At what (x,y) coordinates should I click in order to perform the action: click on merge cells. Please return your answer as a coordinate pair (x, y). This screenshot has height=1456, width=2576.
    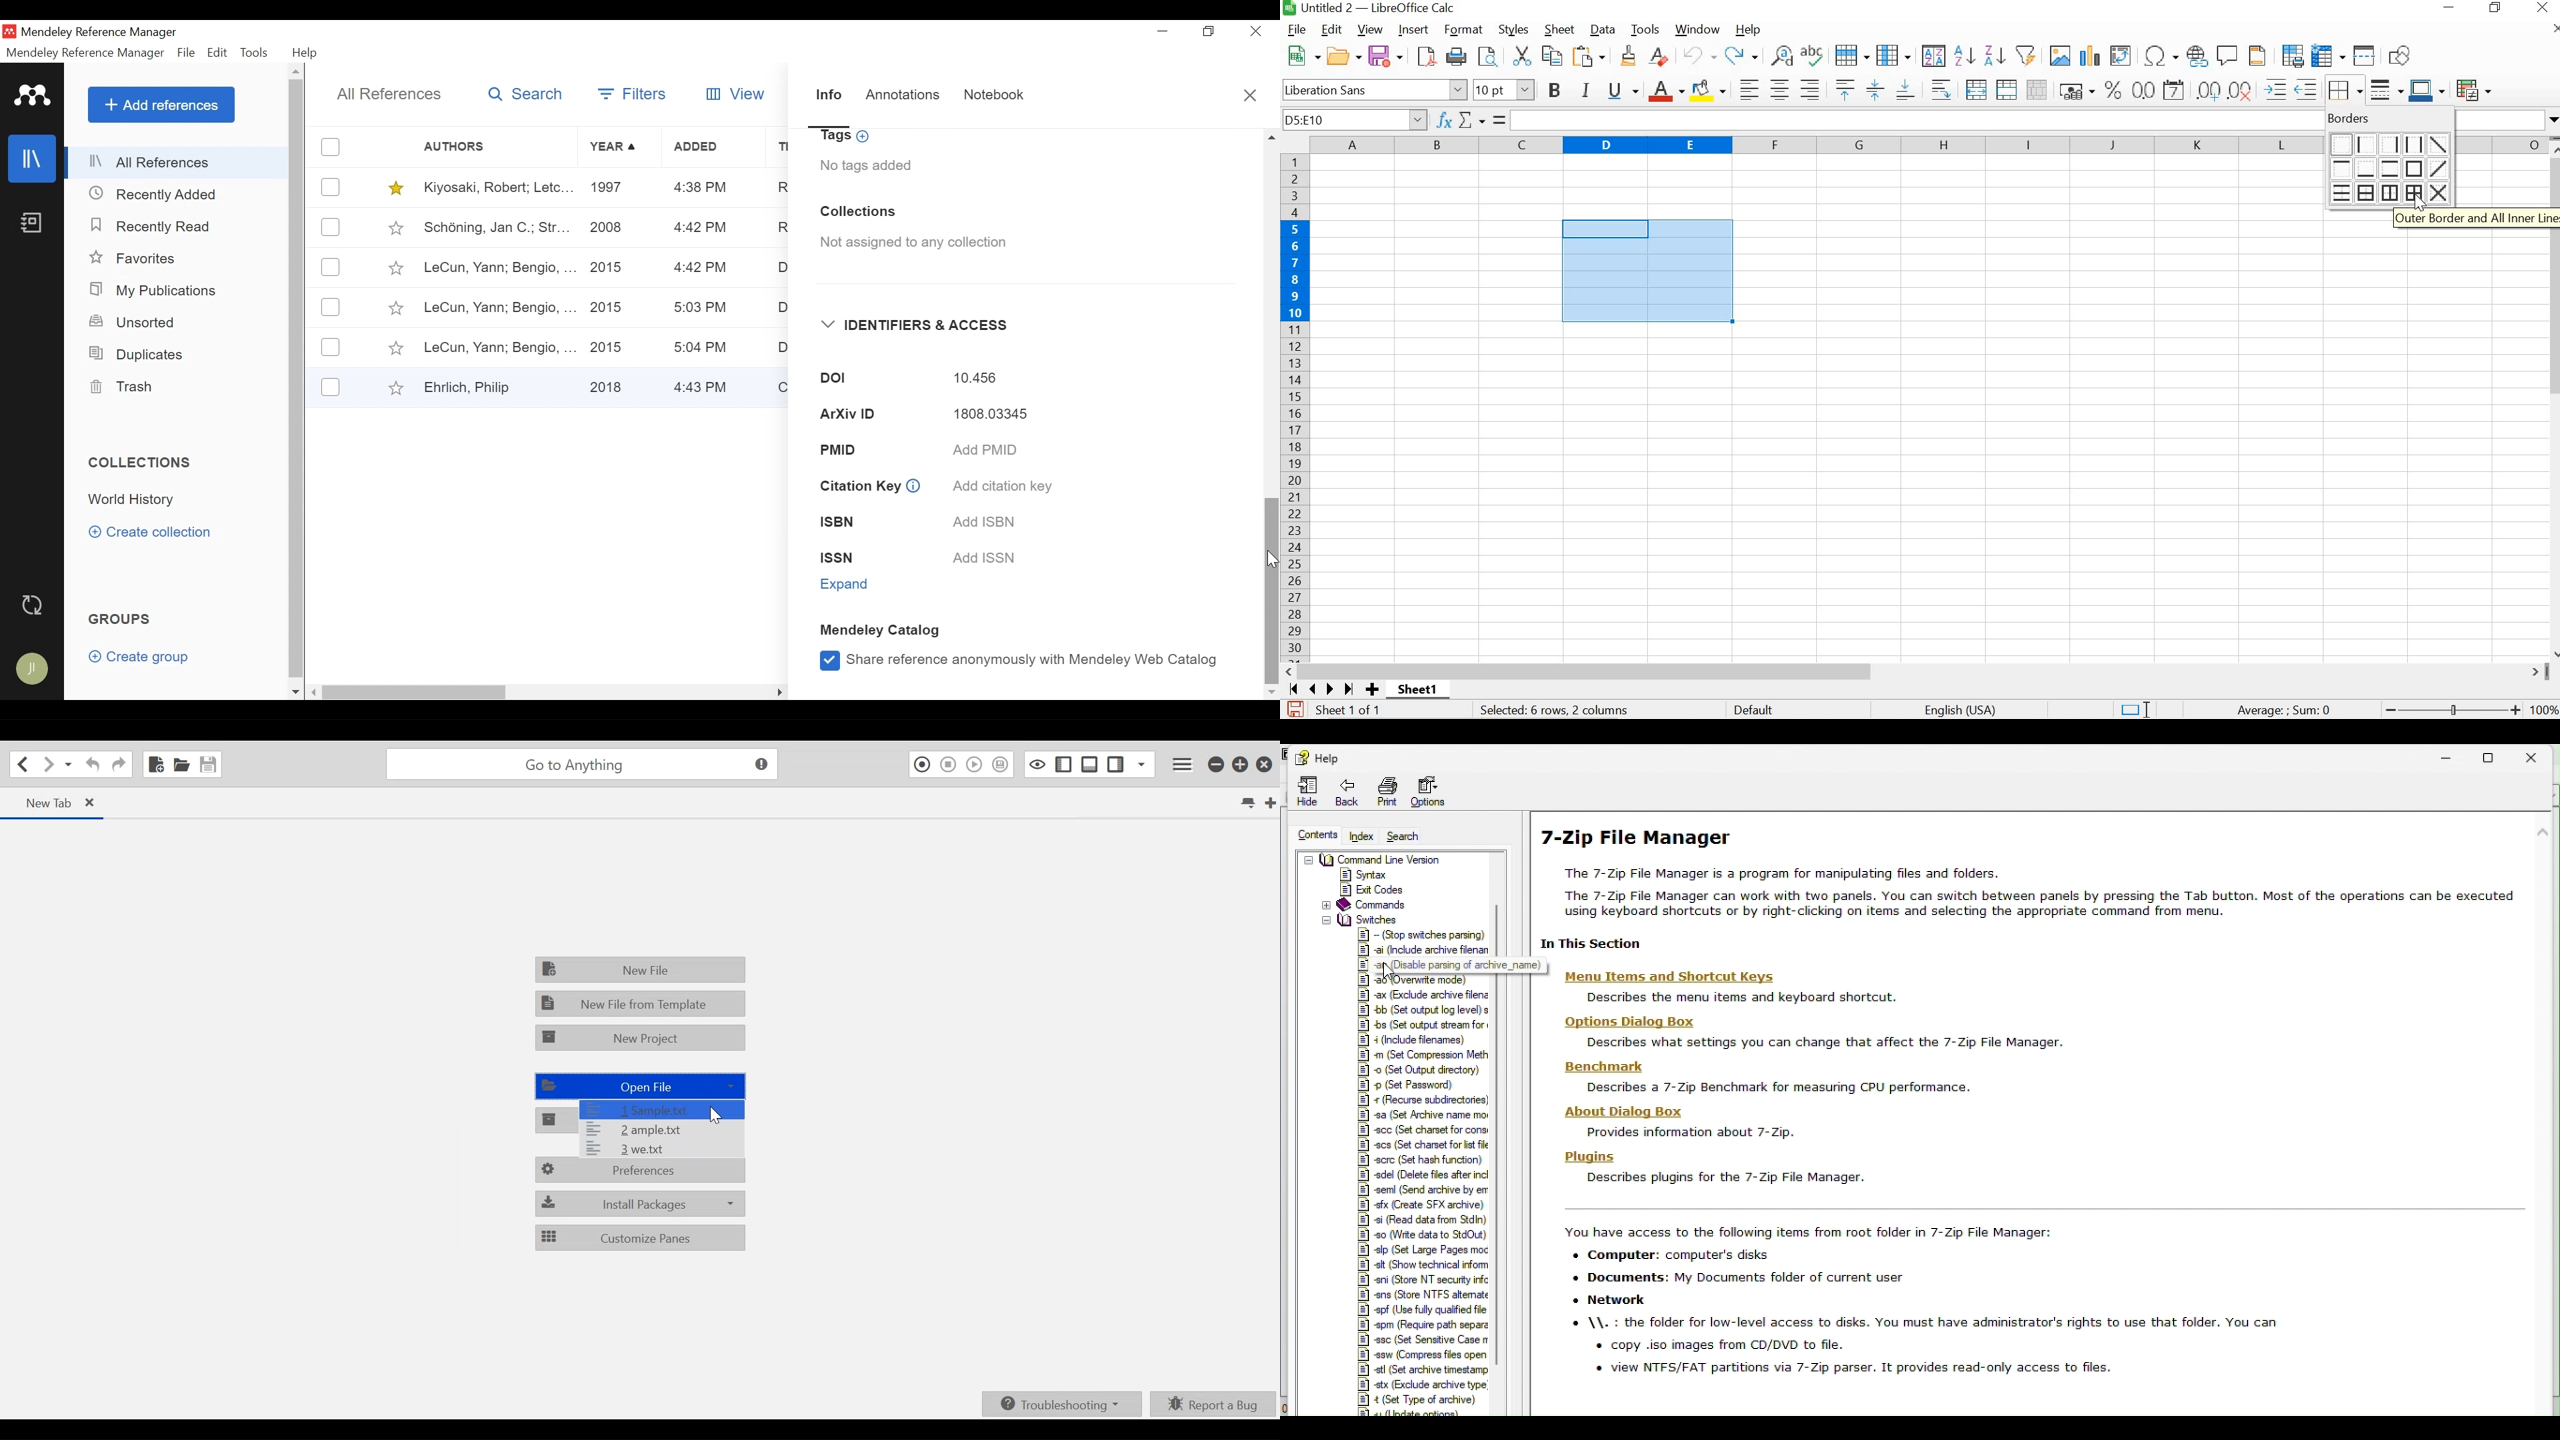
    Looking at the image, I should click on (2005, 89).